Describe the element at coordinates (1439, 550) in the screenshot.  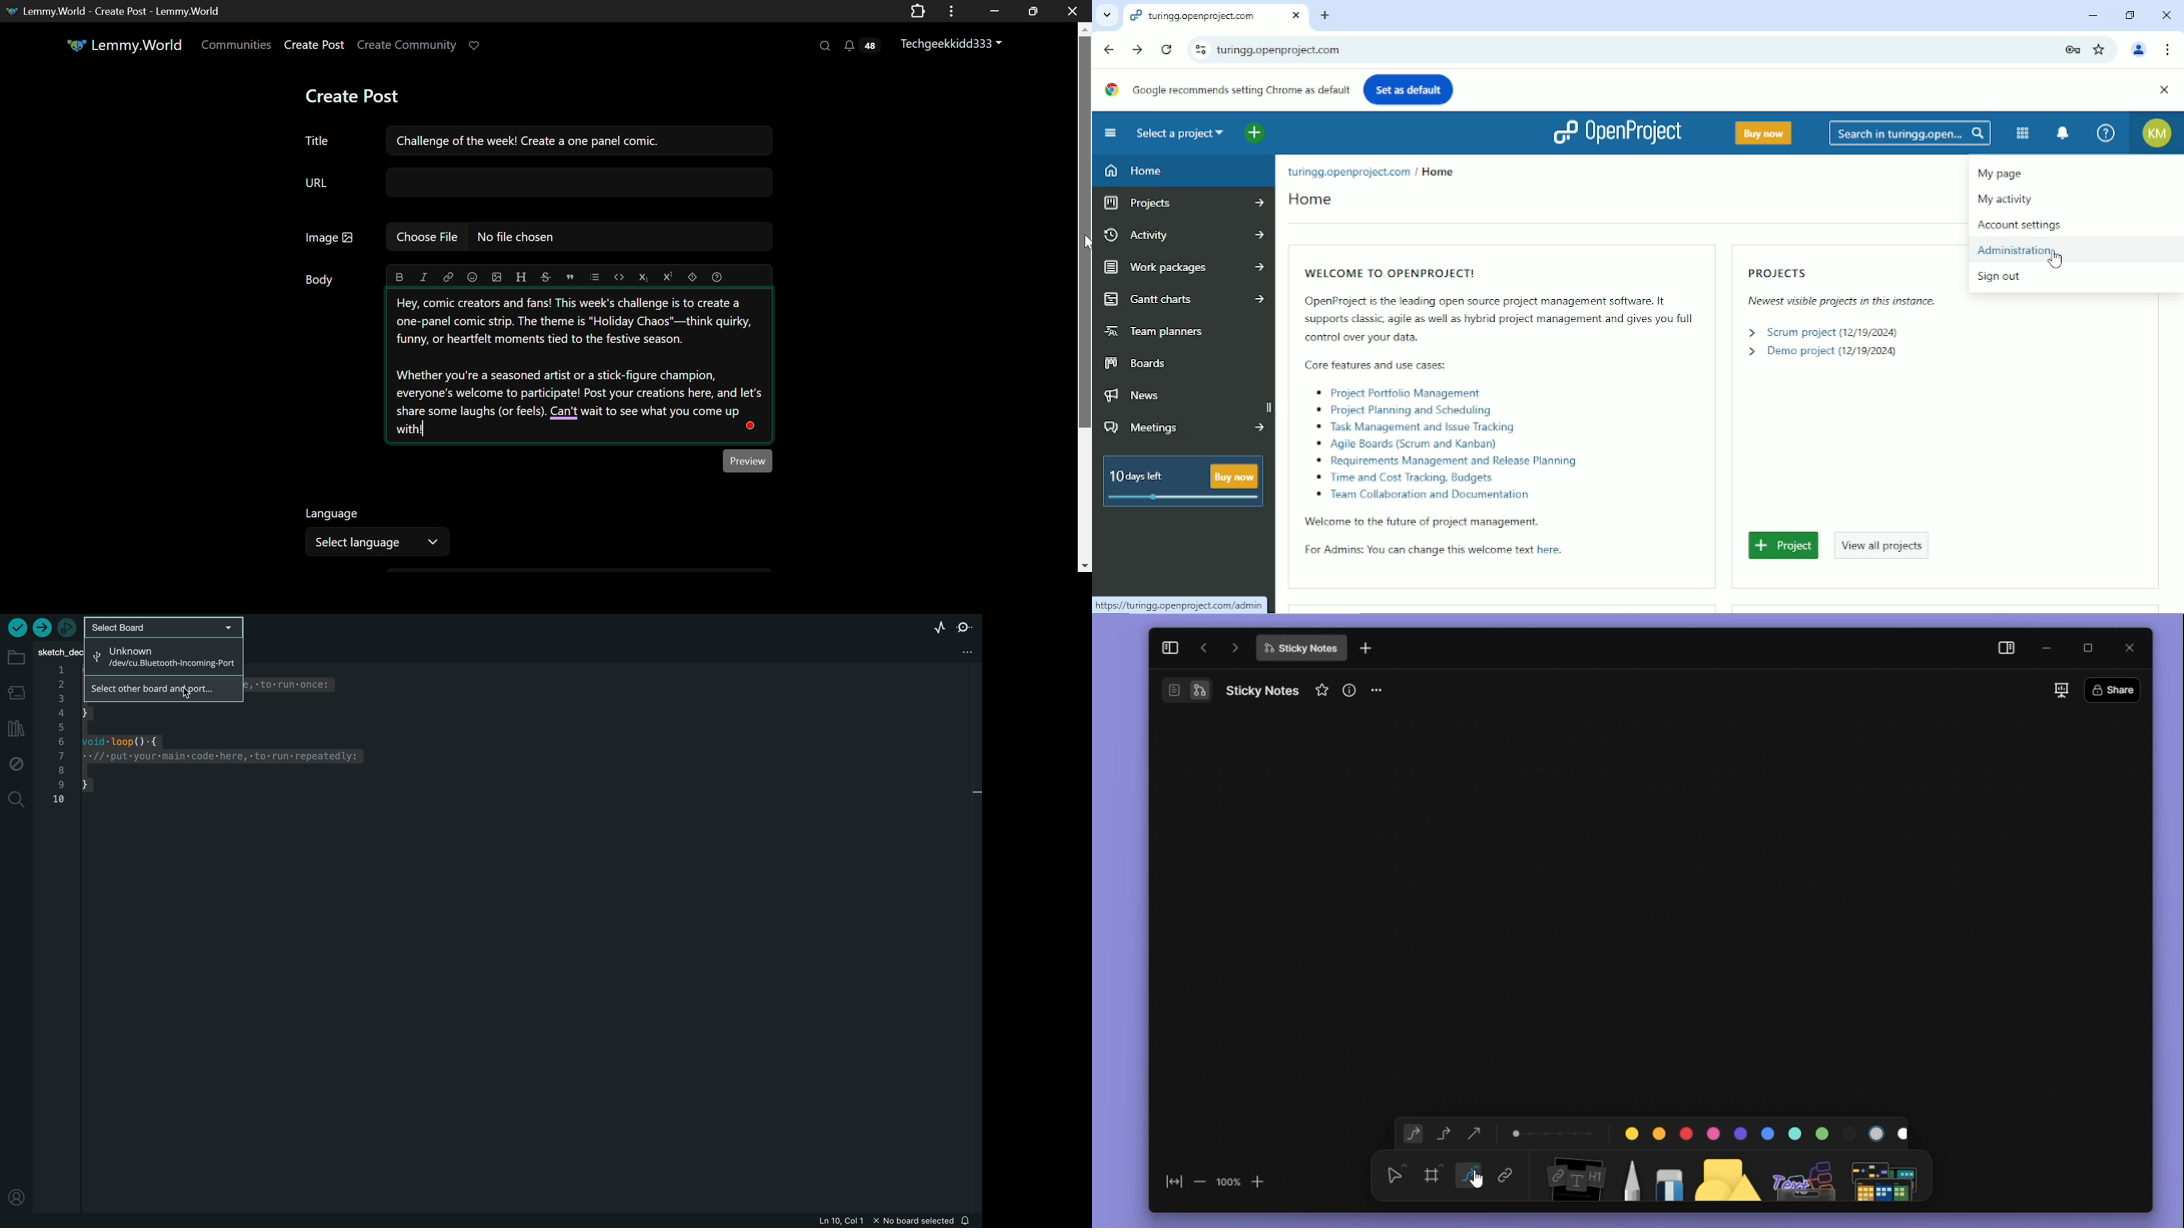
I see `For Admins: You can change this welcome text here.` at that location.